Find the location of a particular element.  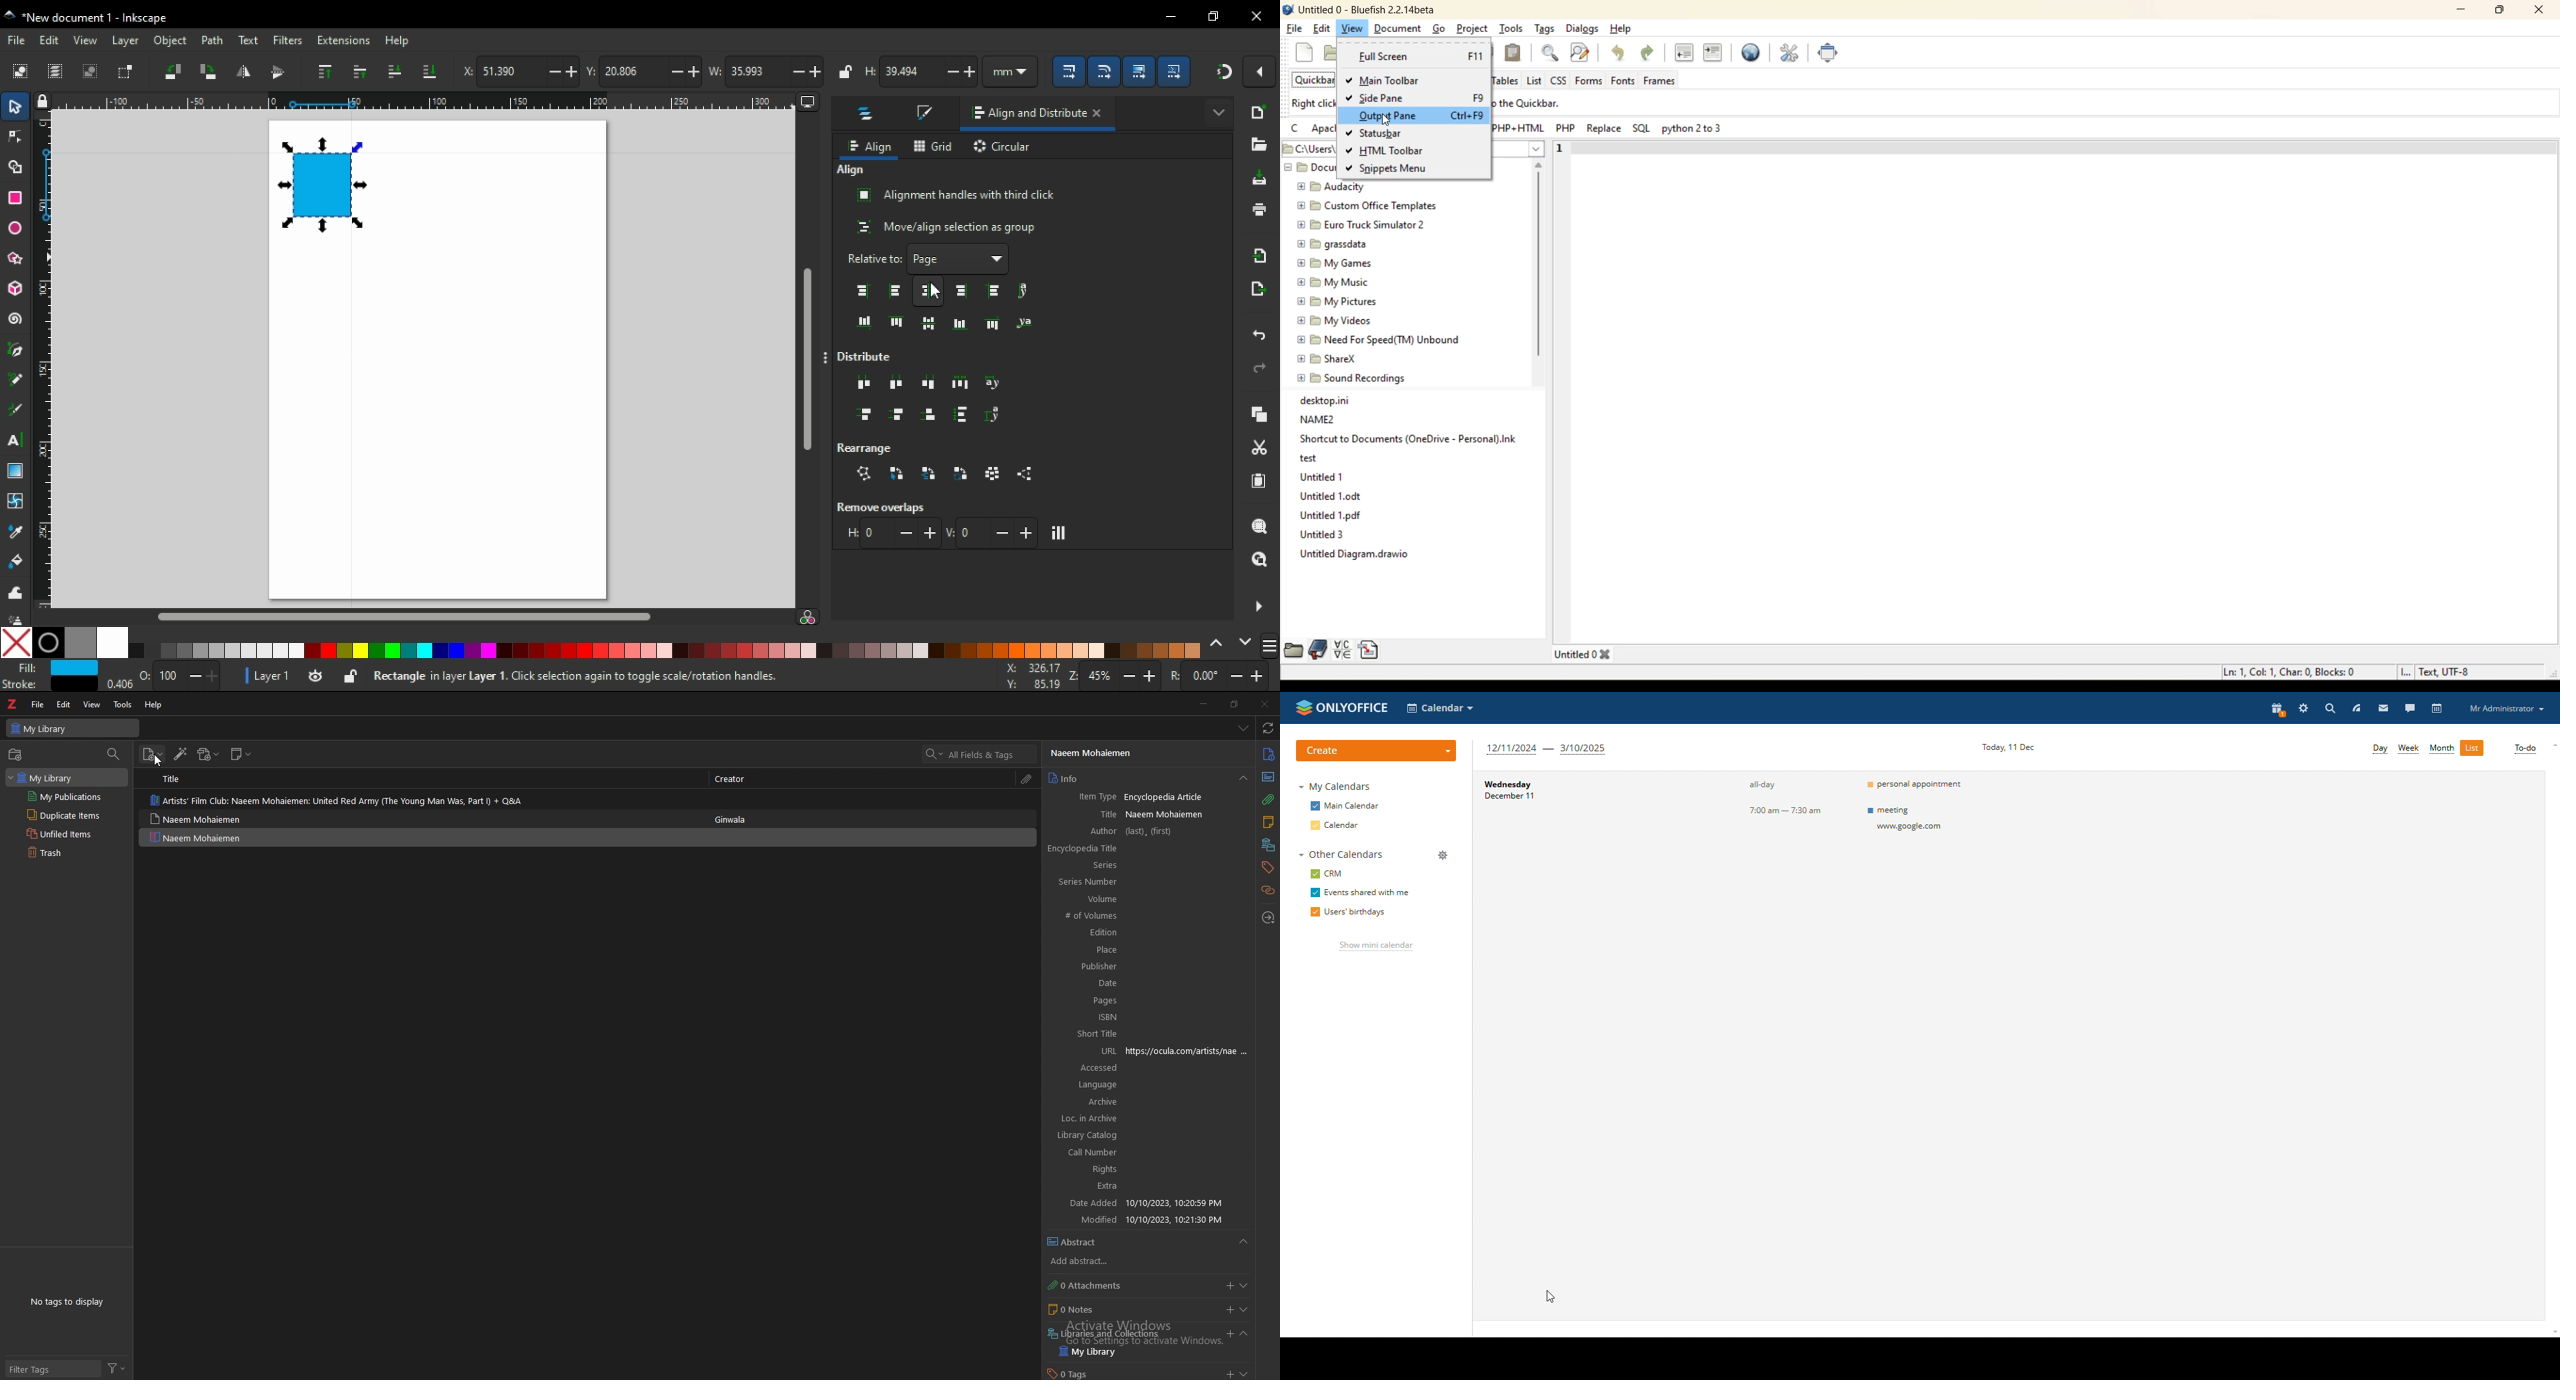

title is located at coordinates (175, 778).